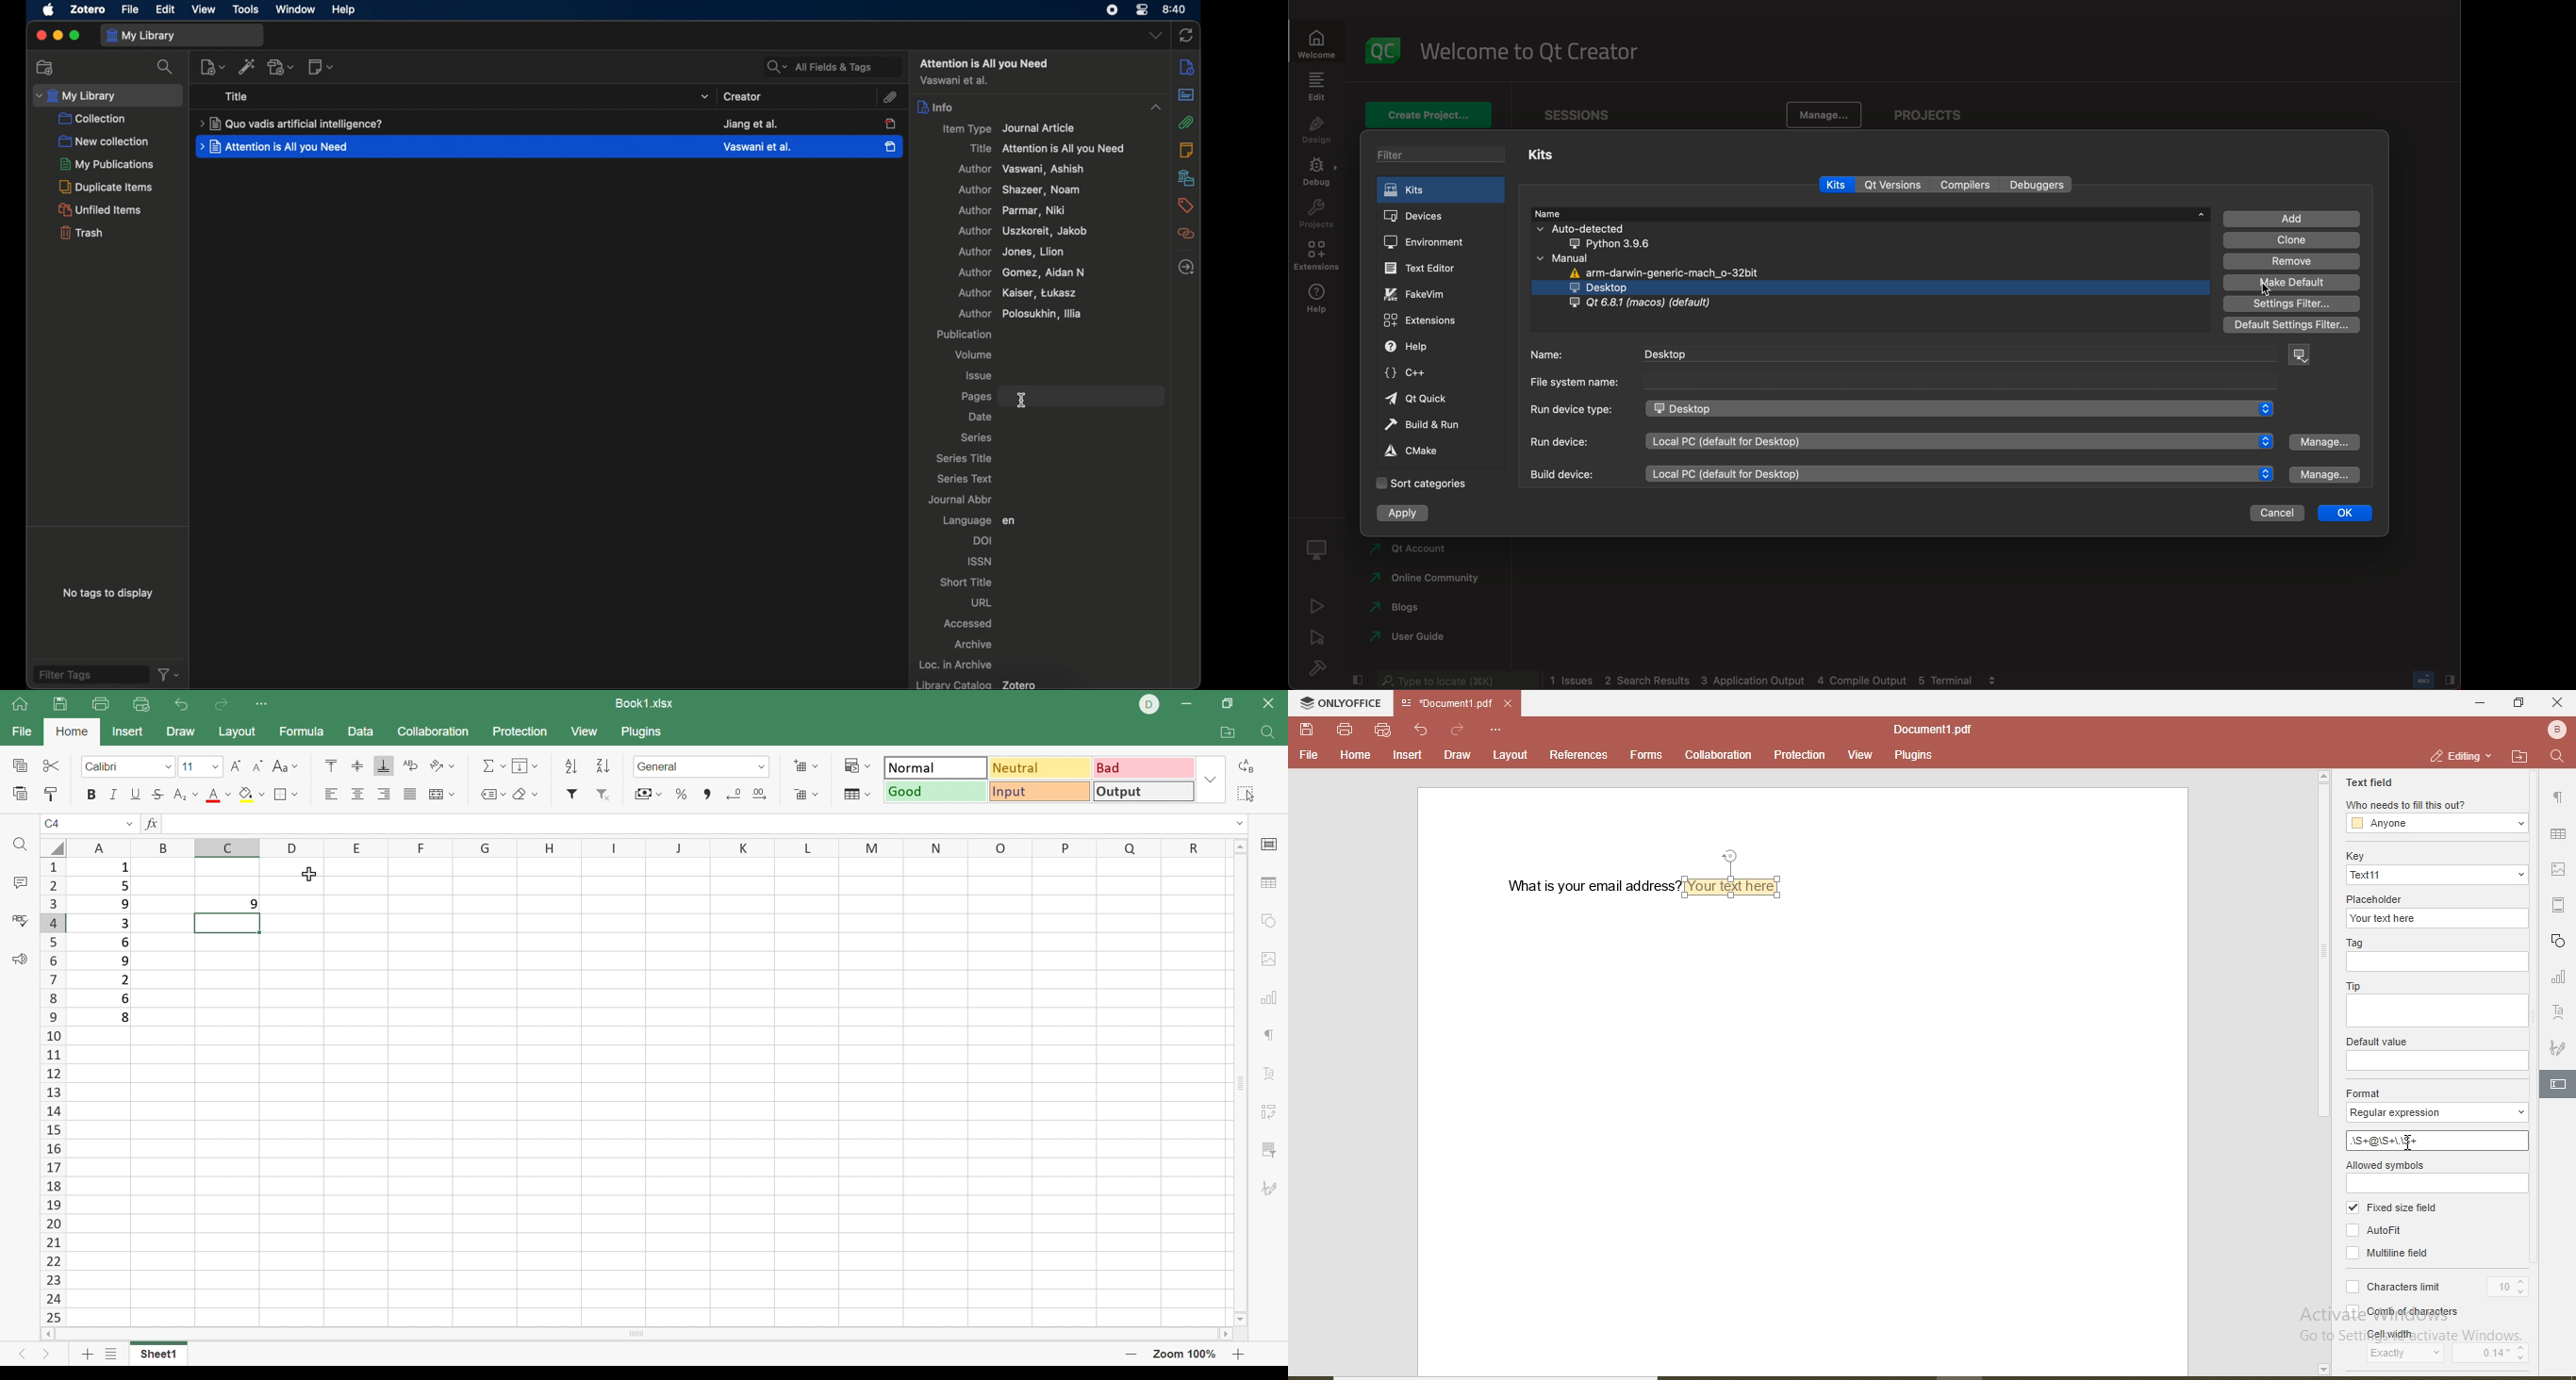  Describe the element at coordinates (287, 768) in the screenshot. I see `Change case` at that location.